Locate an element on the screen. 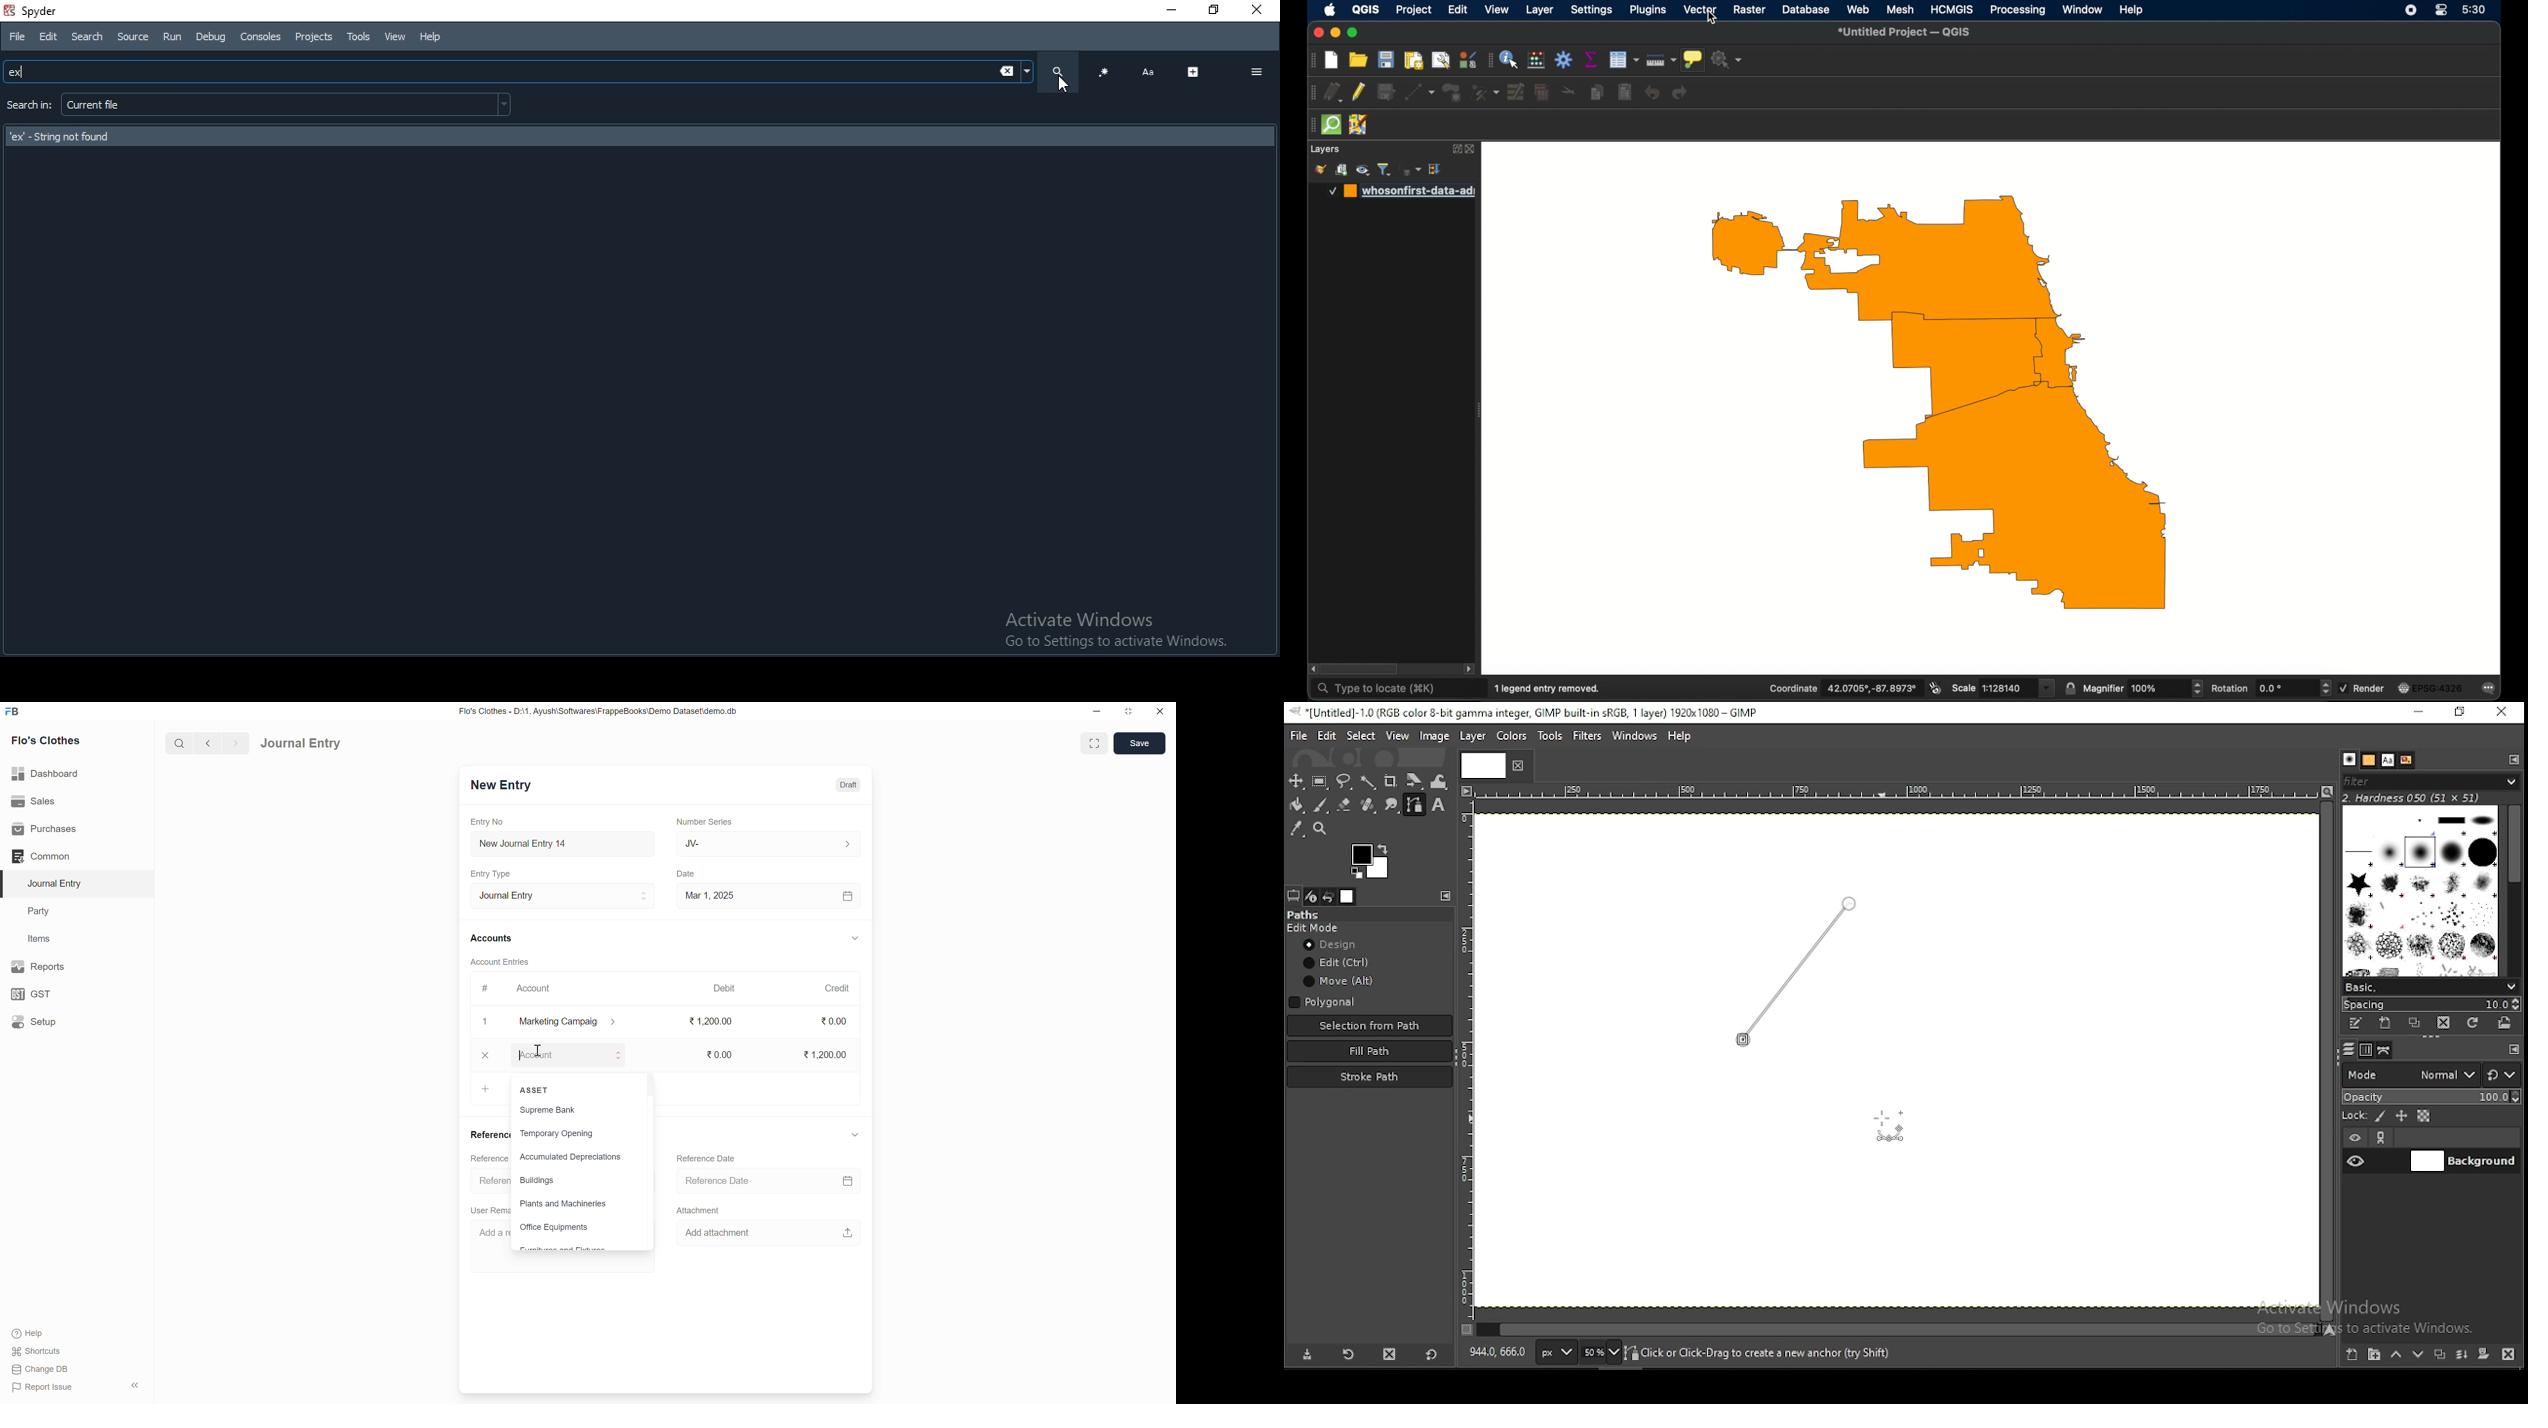  add a mask is located at coordinates (2484, 1354).